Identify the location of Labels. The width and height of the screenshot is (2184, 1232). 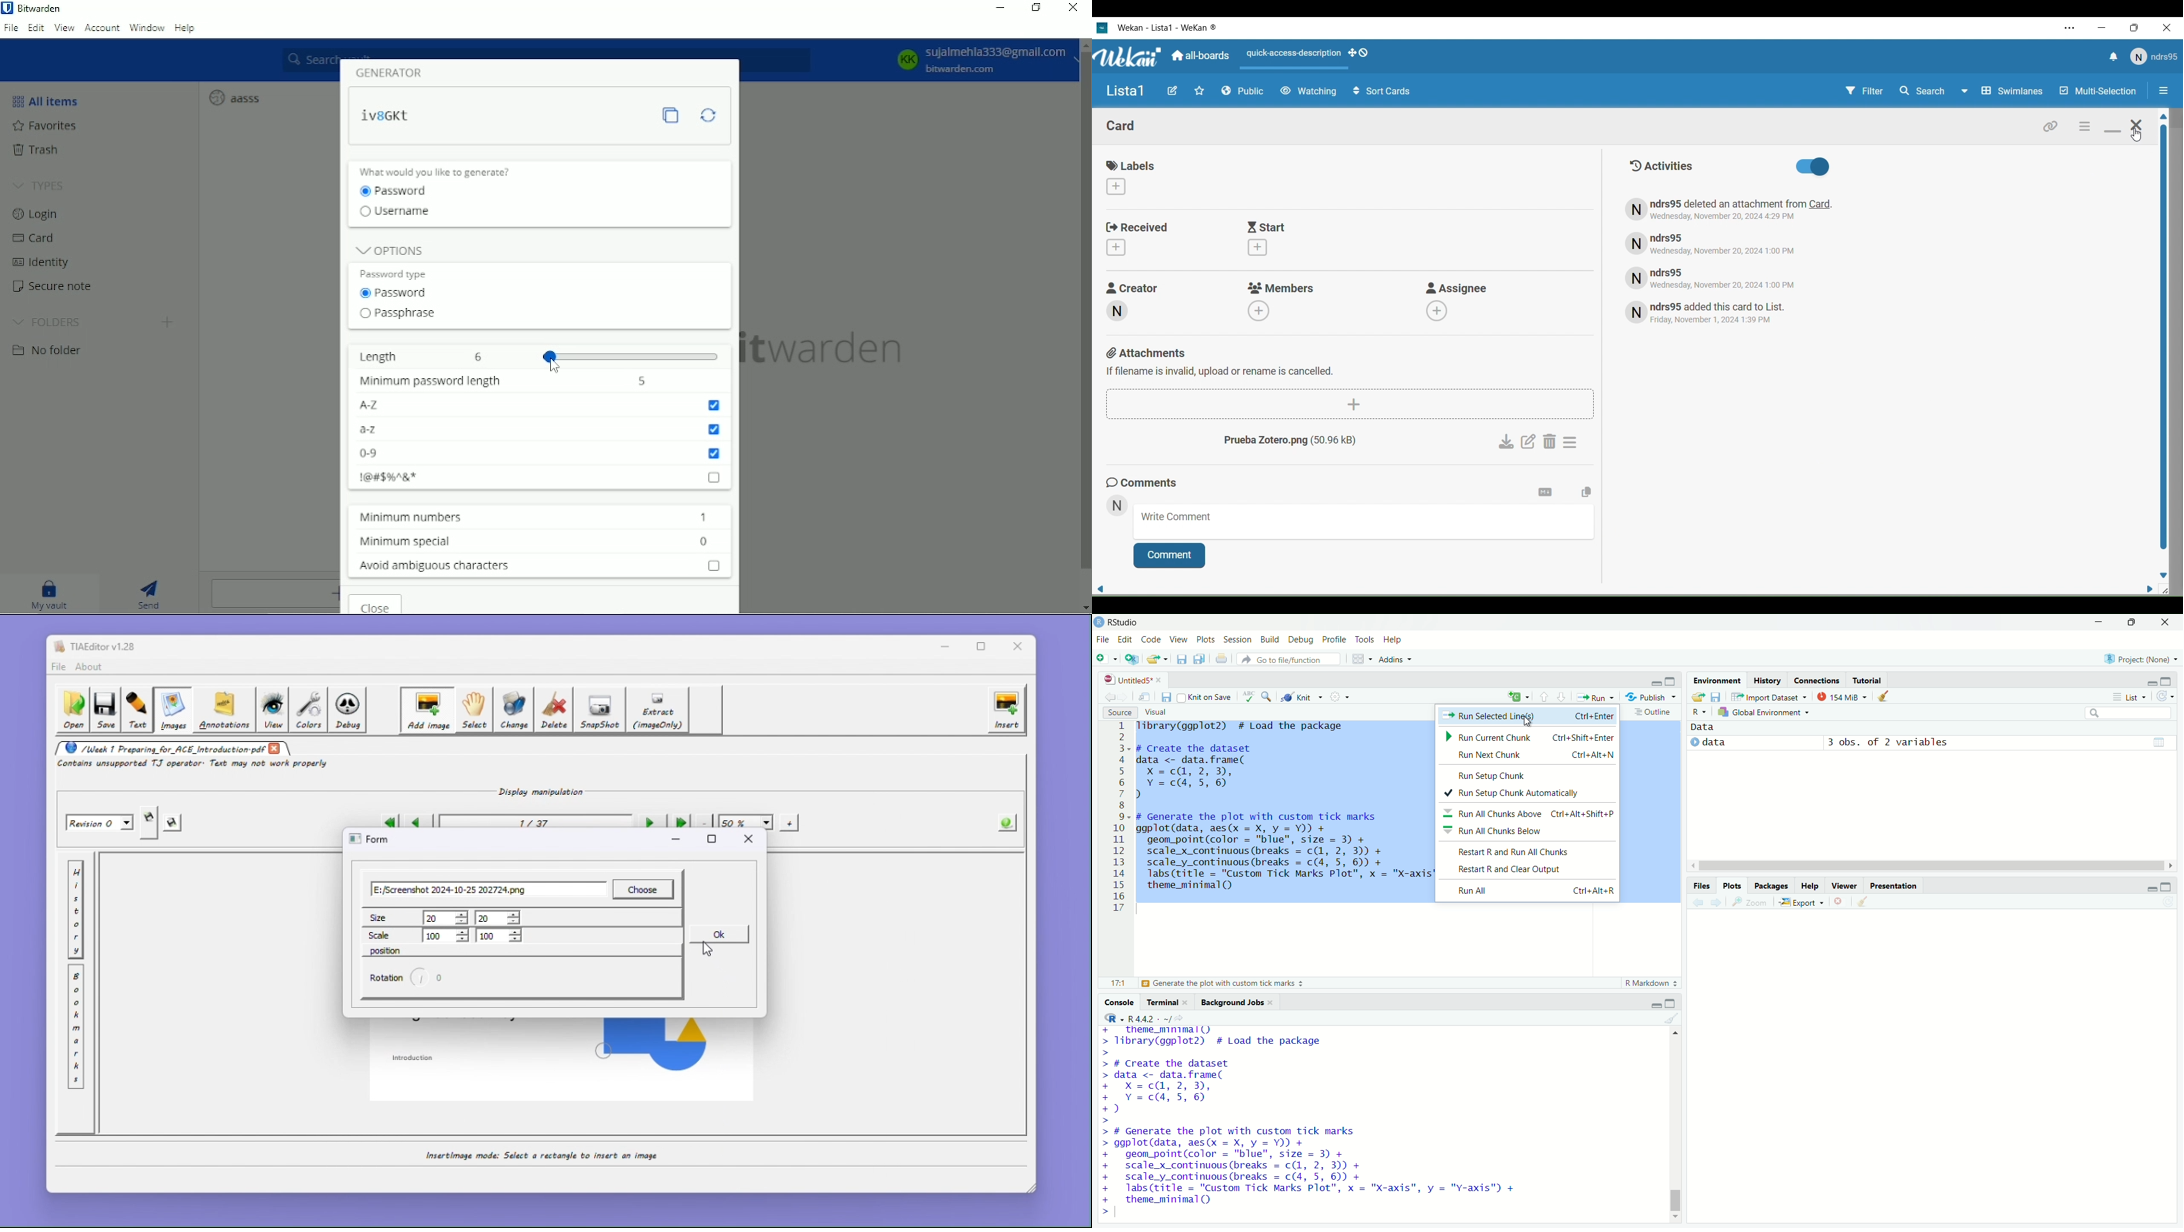
(1133, 166).